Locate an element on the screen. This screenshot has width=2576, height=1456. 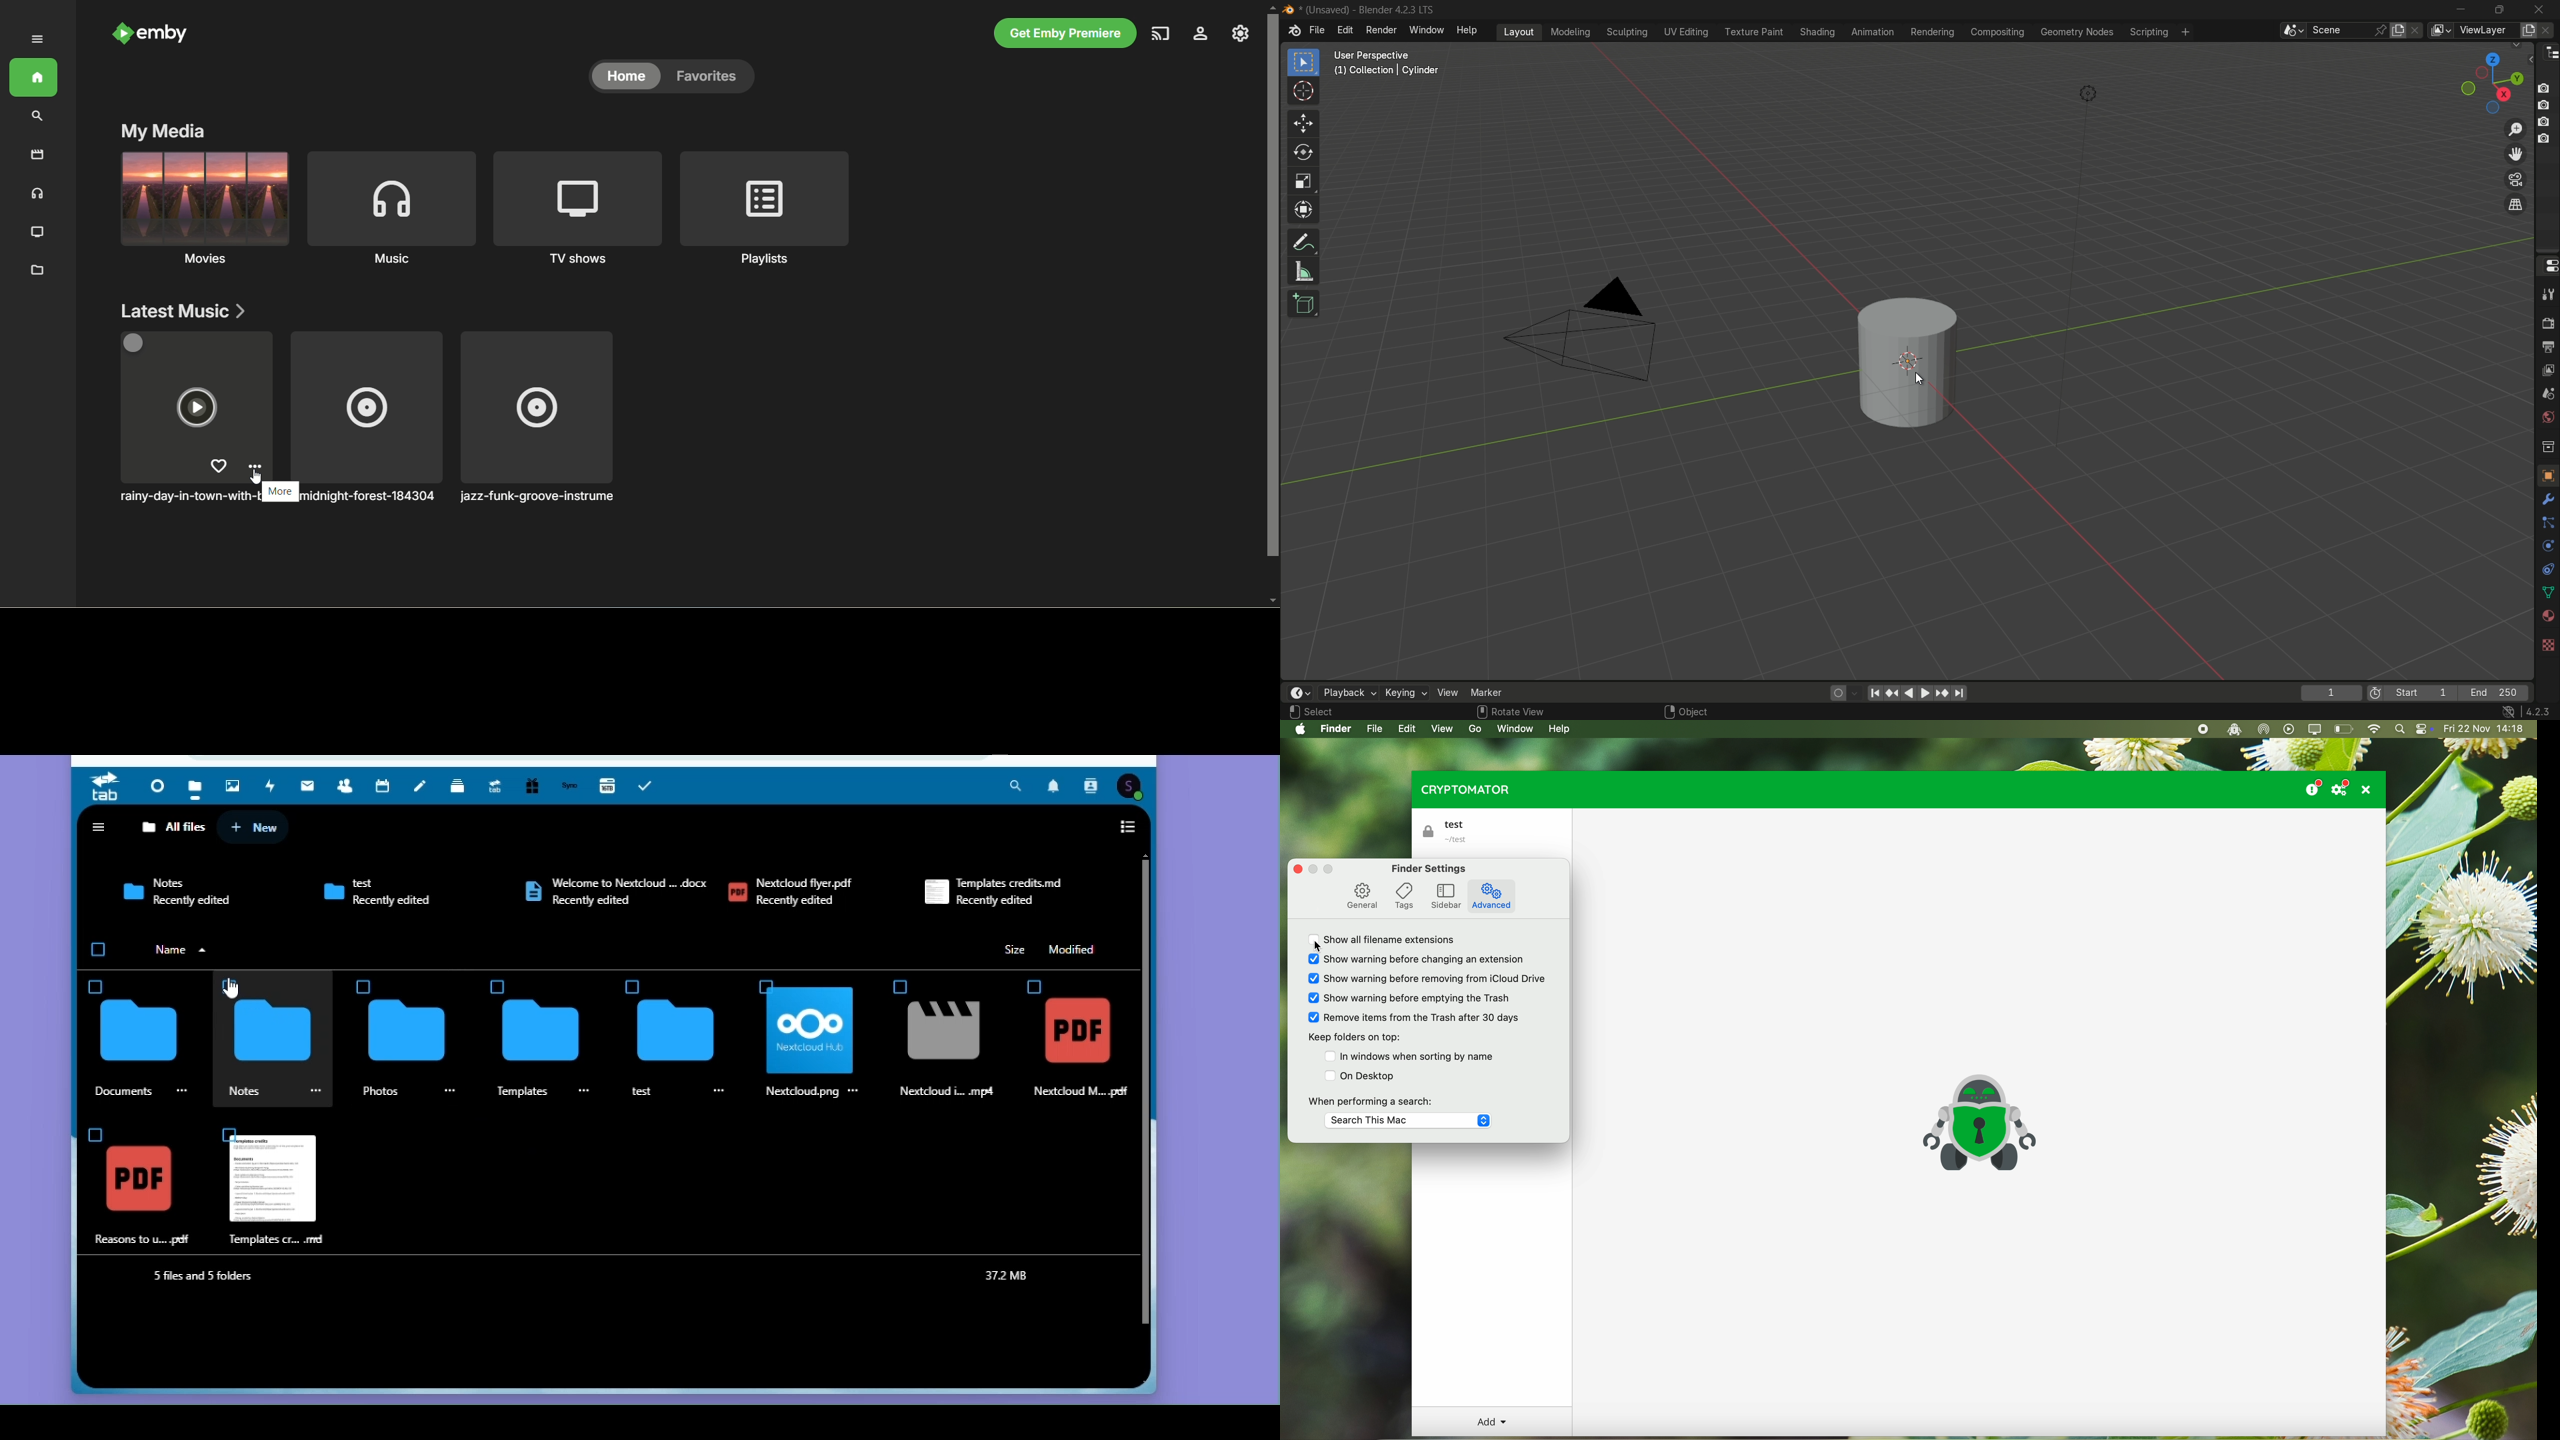
Check Box is located at coordinates (631, 986).